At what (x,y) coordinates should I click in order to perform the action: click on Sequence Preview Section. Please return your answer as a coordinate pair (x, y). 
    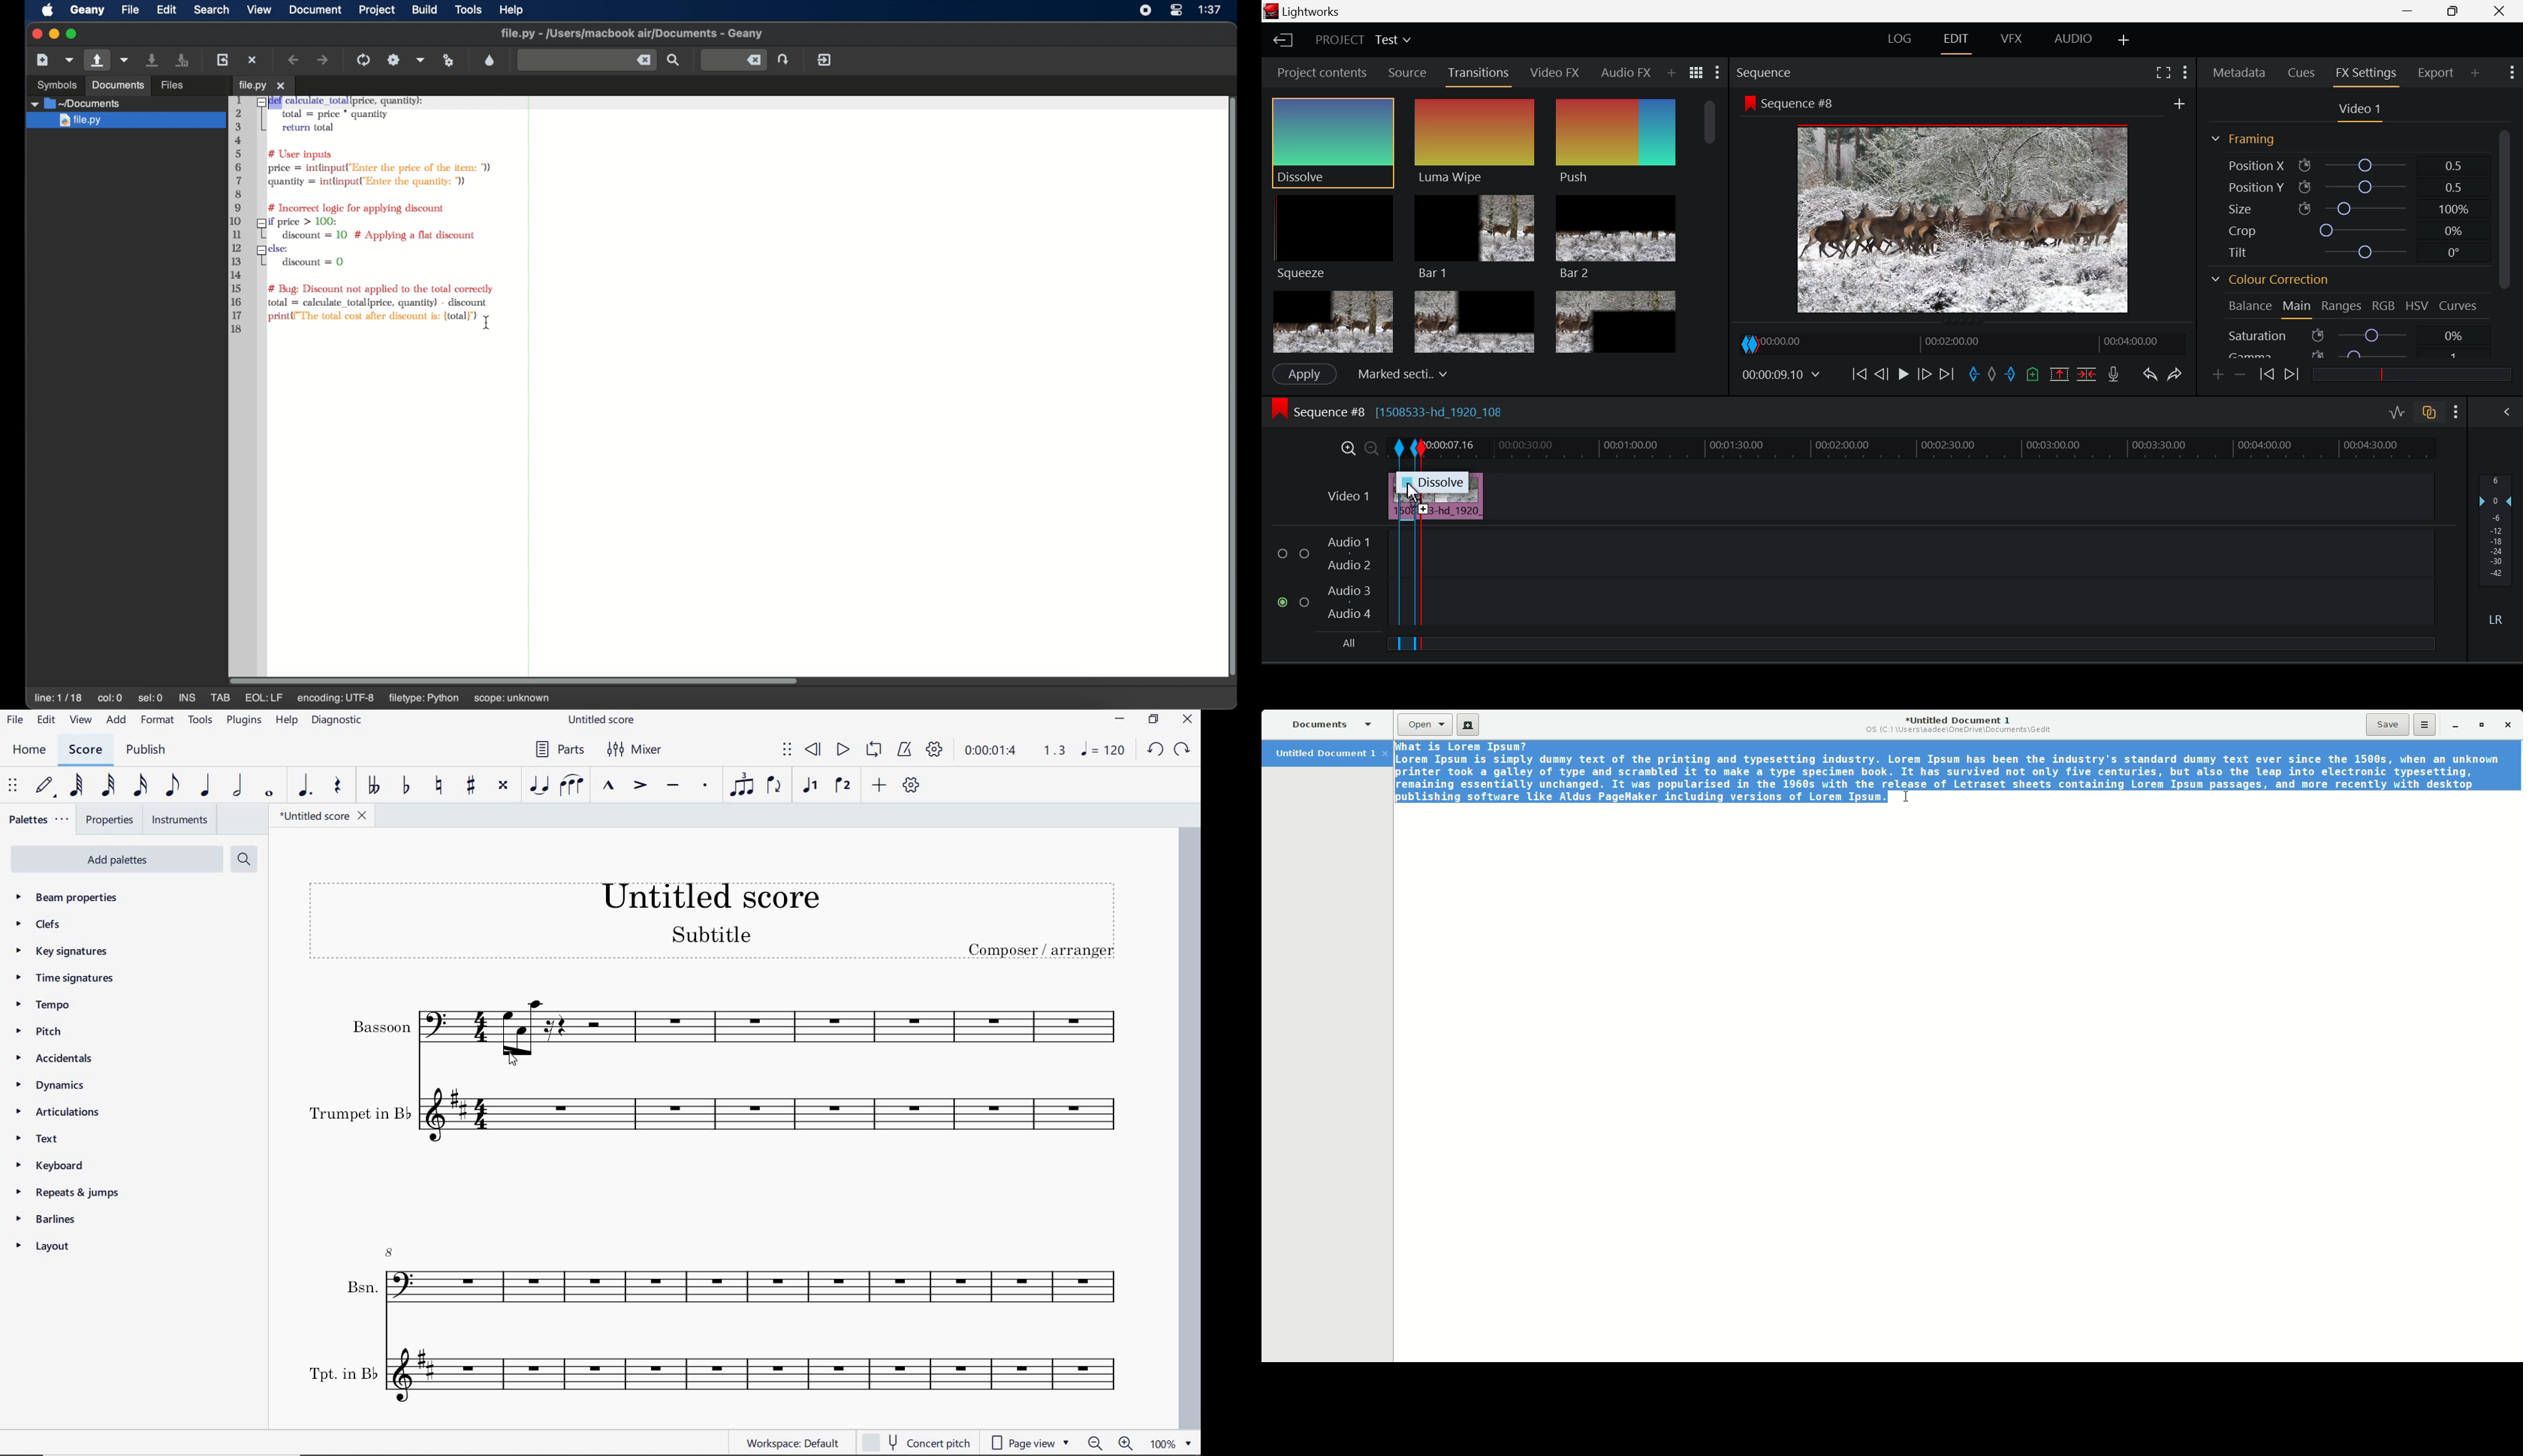
    Looking at the image, I should click on (1766, 73).